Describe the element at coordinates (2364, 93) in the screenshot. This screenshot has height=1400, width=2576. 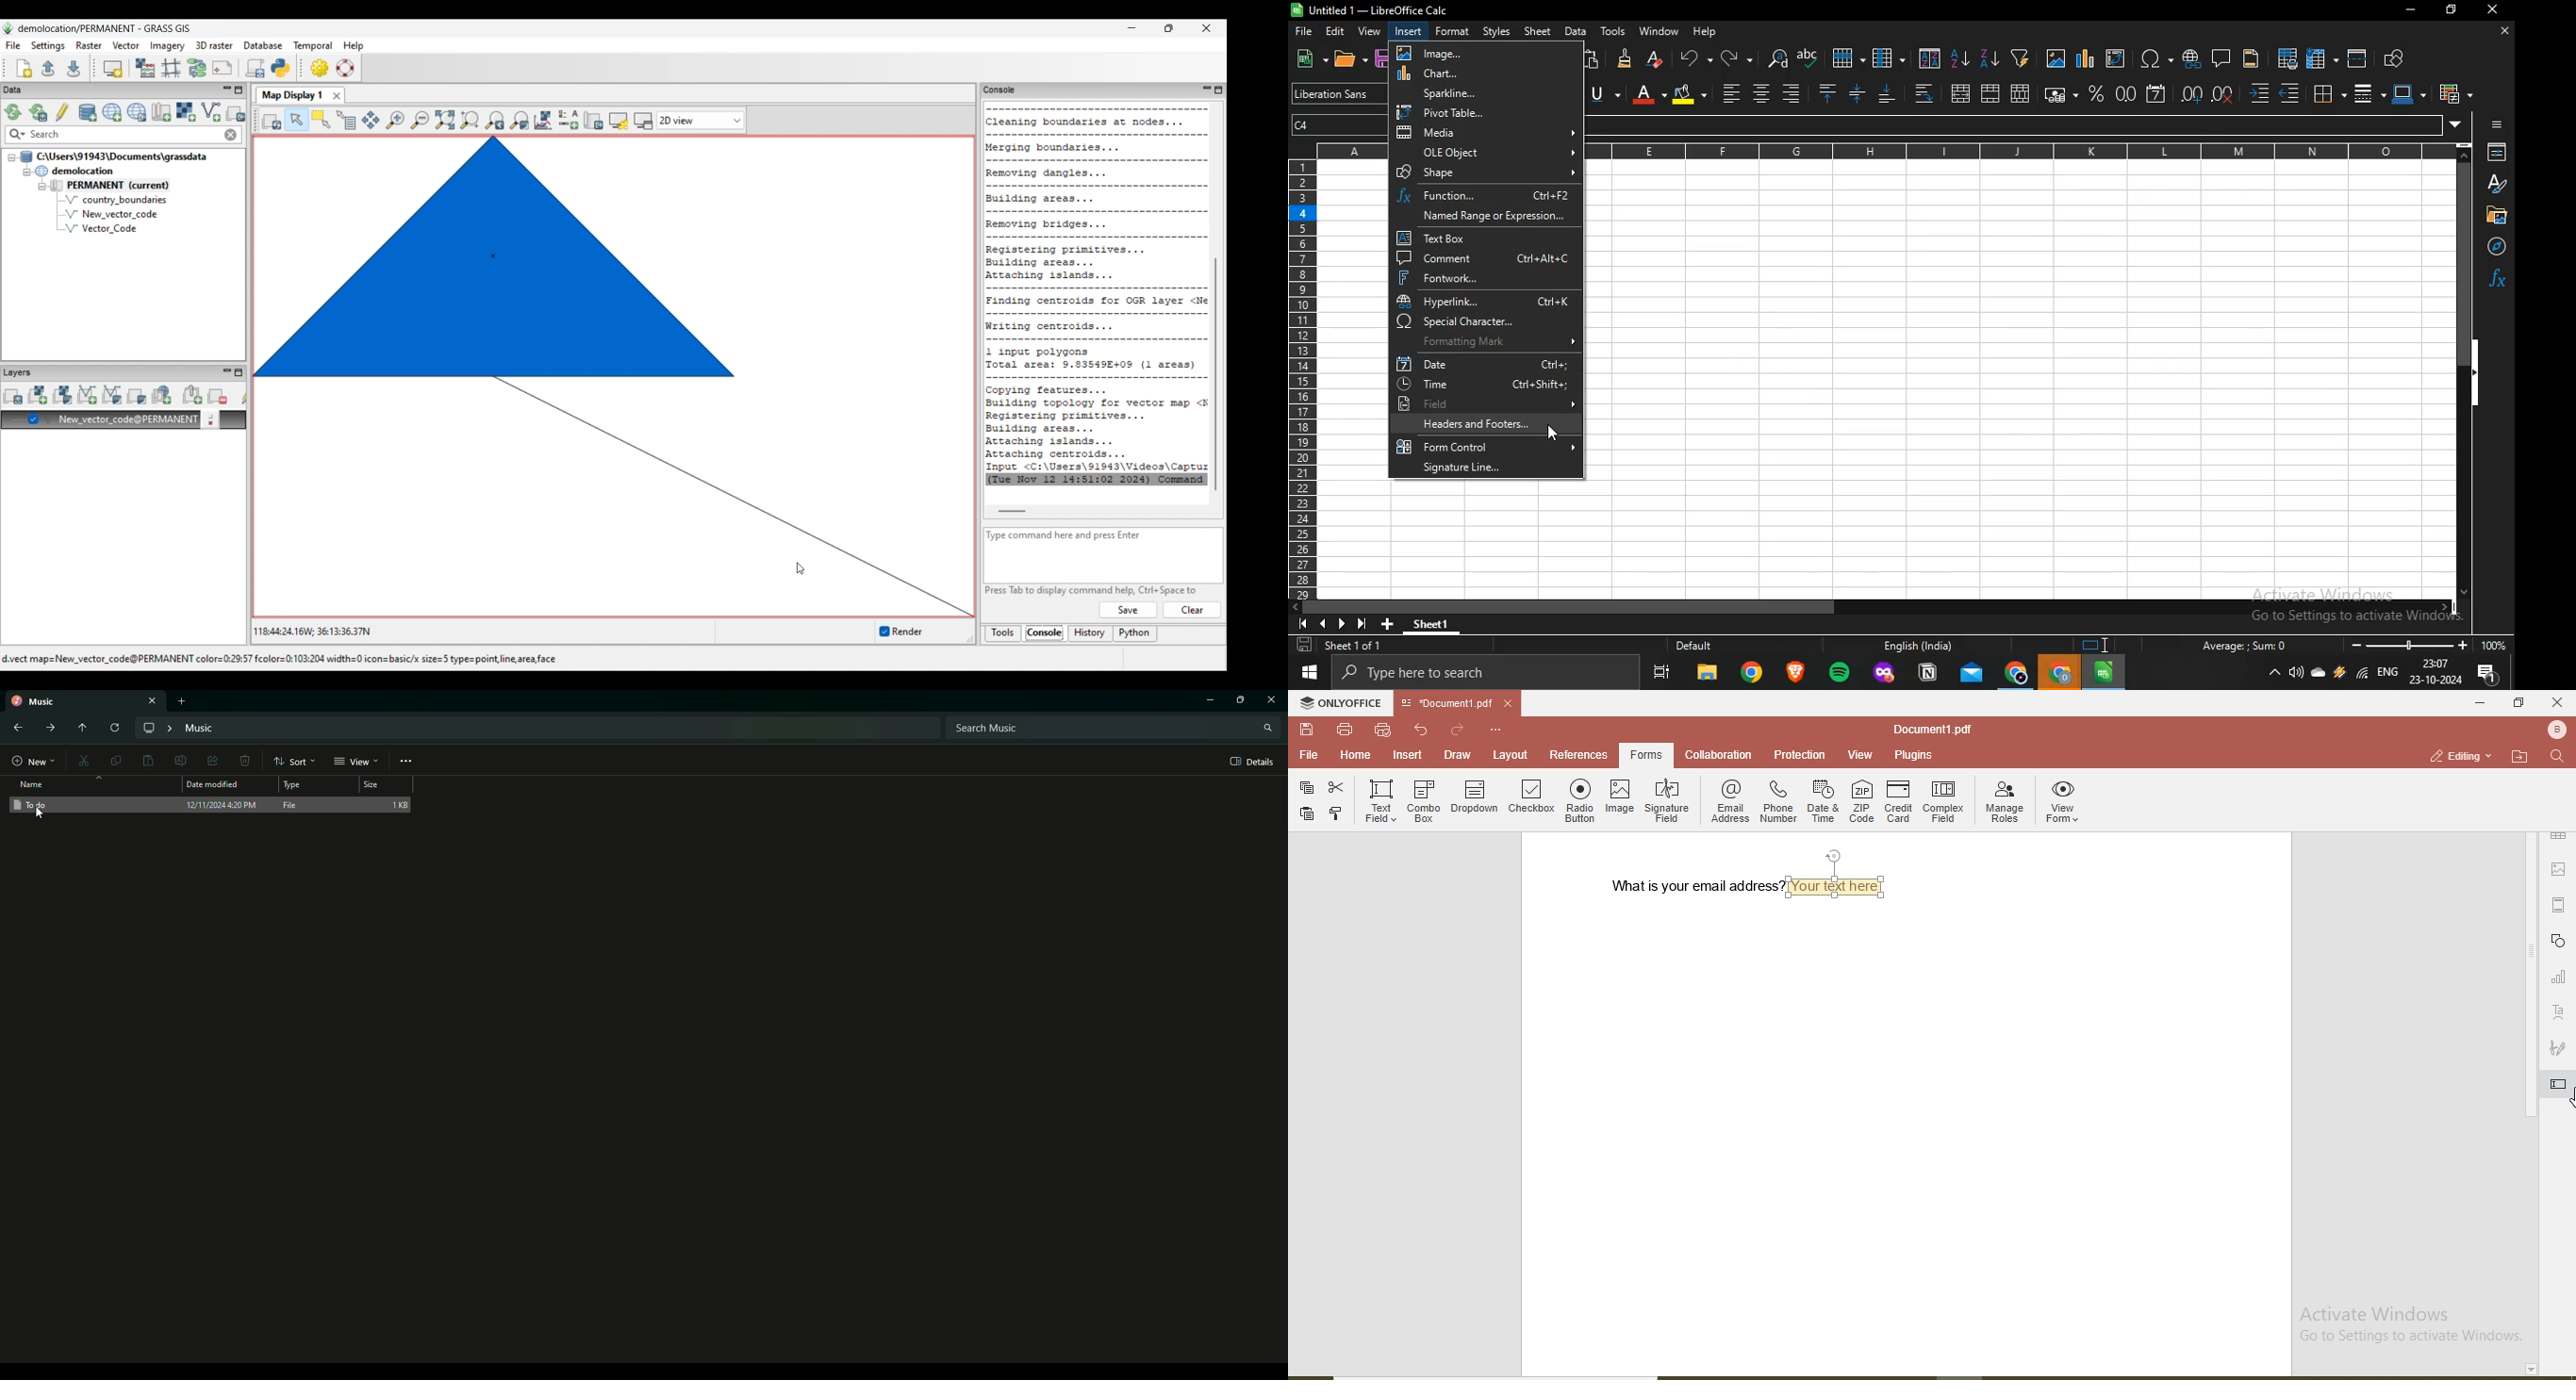
I see `border style` at that location.